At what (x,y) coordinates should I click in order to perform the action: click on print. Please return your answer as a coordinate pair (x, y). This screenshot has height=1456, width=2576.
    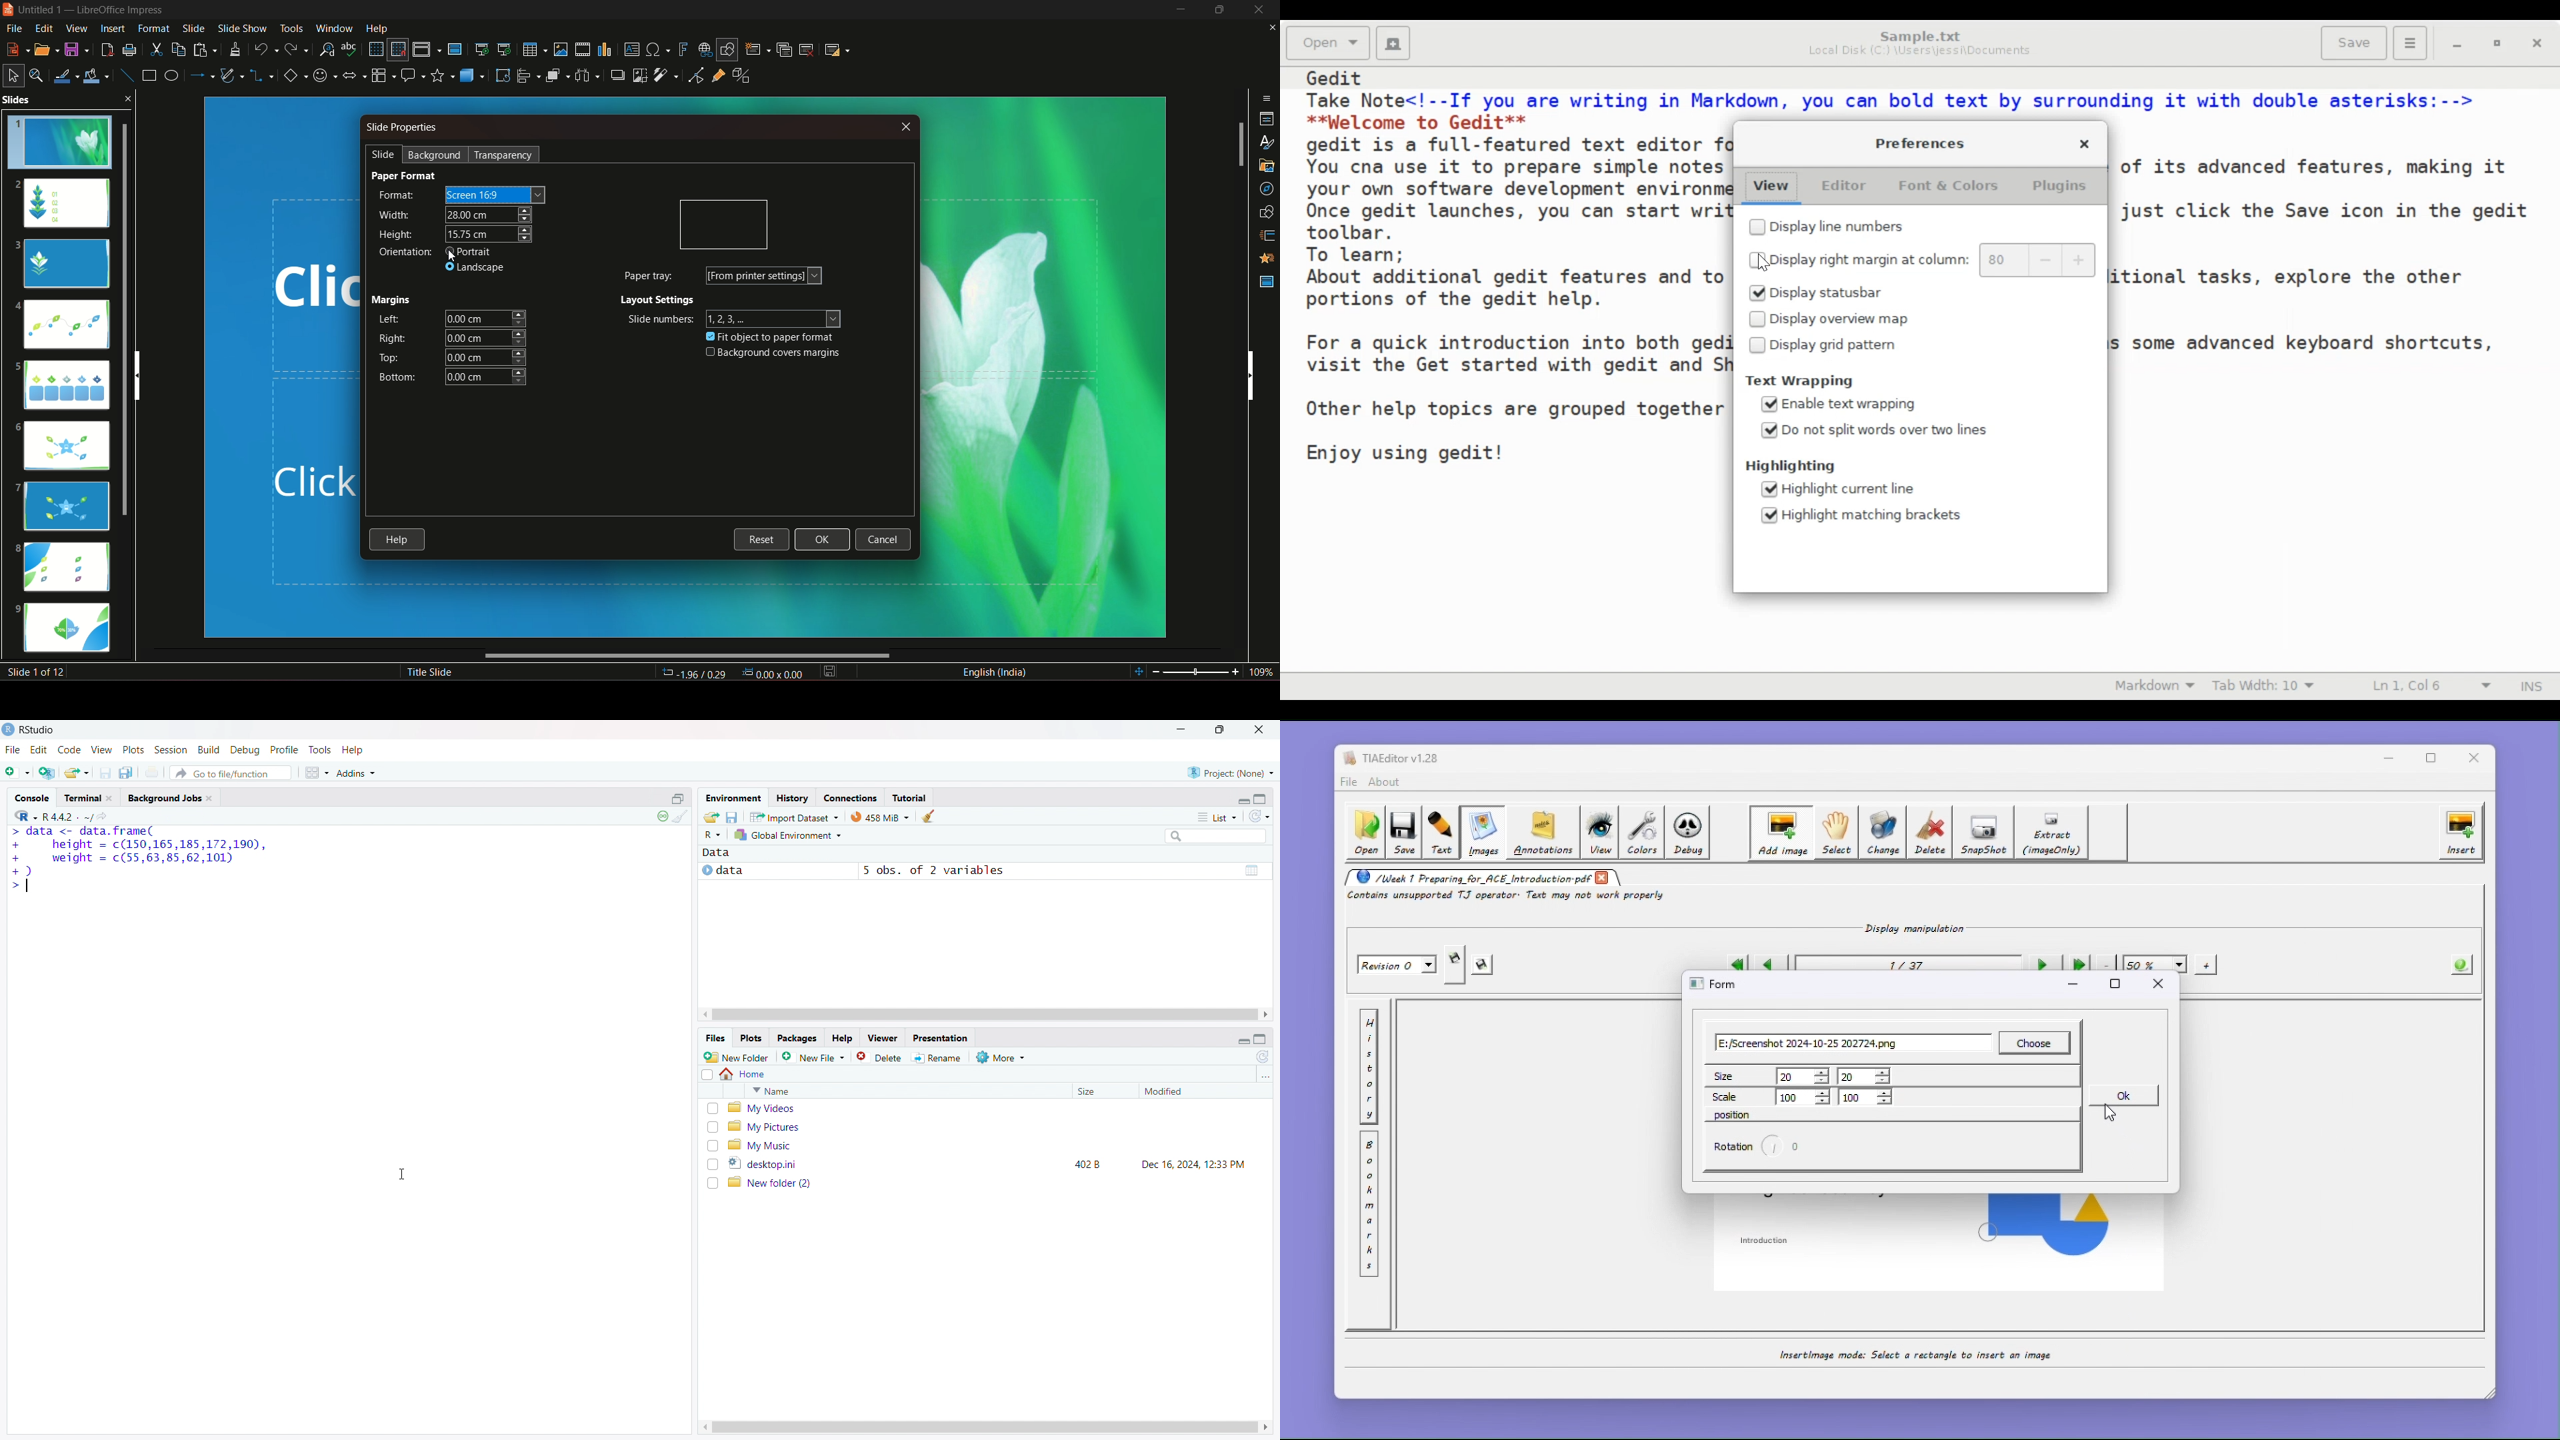
    Looking at the image, I should click on (153, 772).